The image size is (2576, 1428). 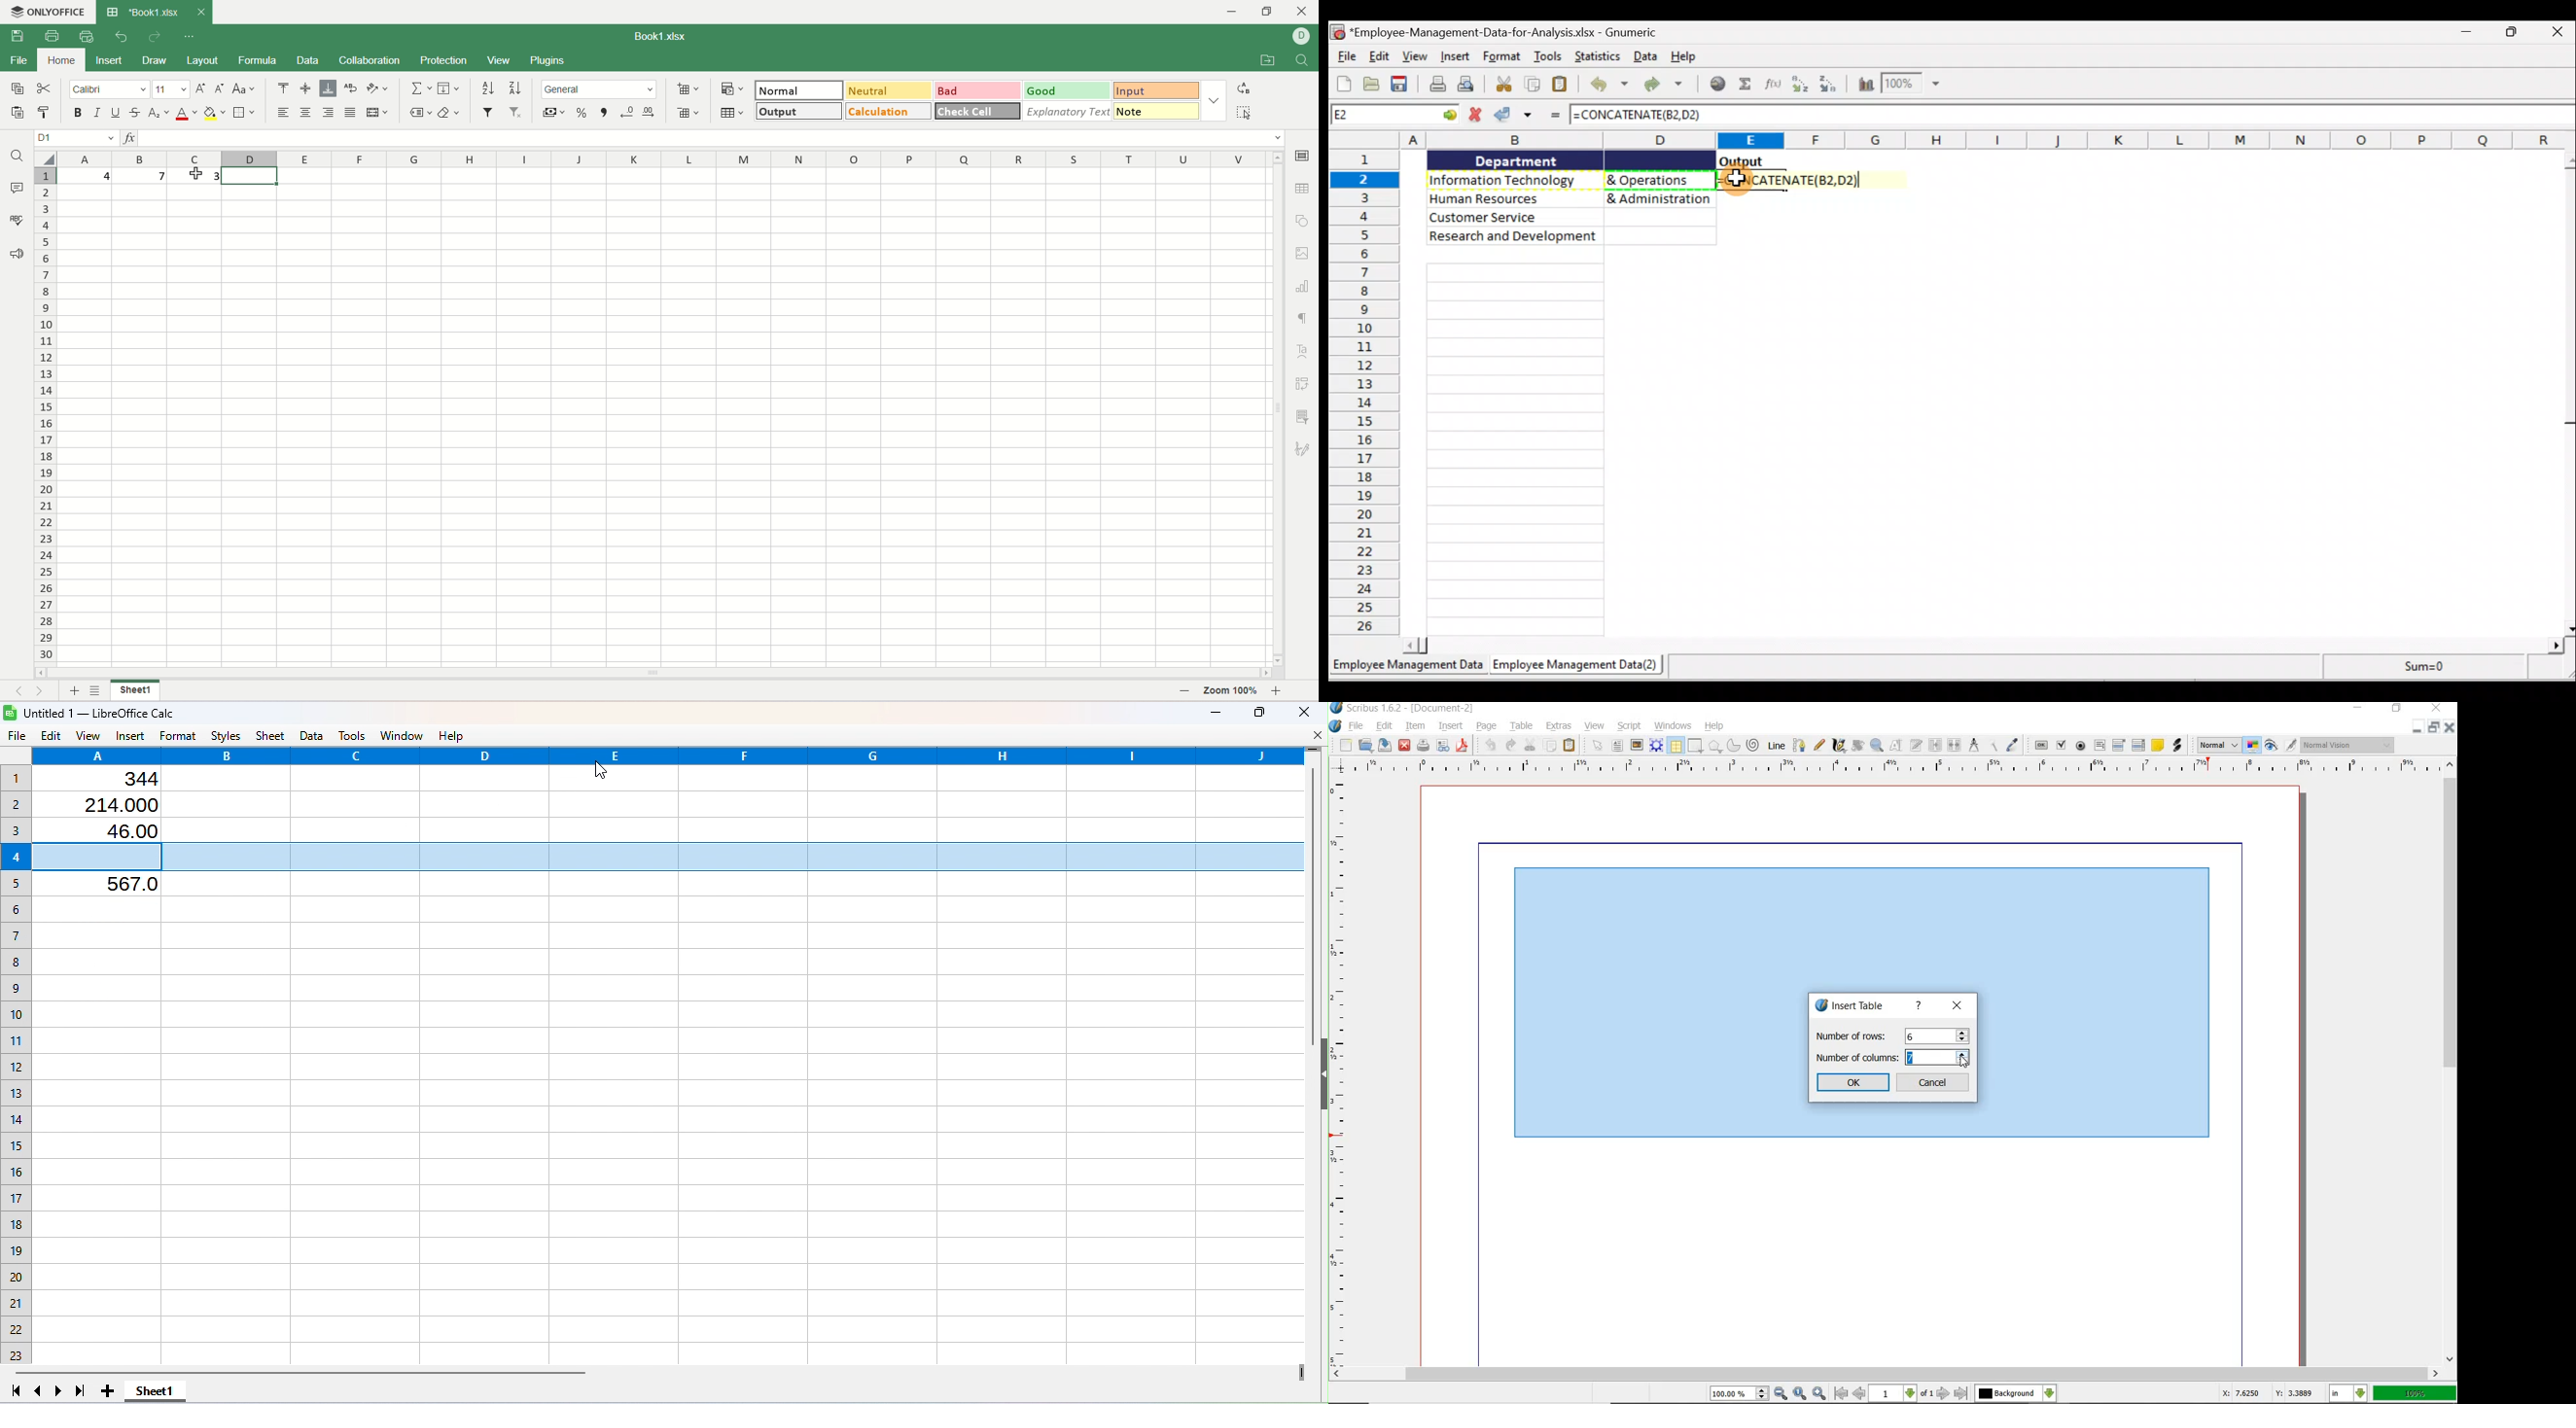 I want to click on zoom out, so click(x=1182, y=692).